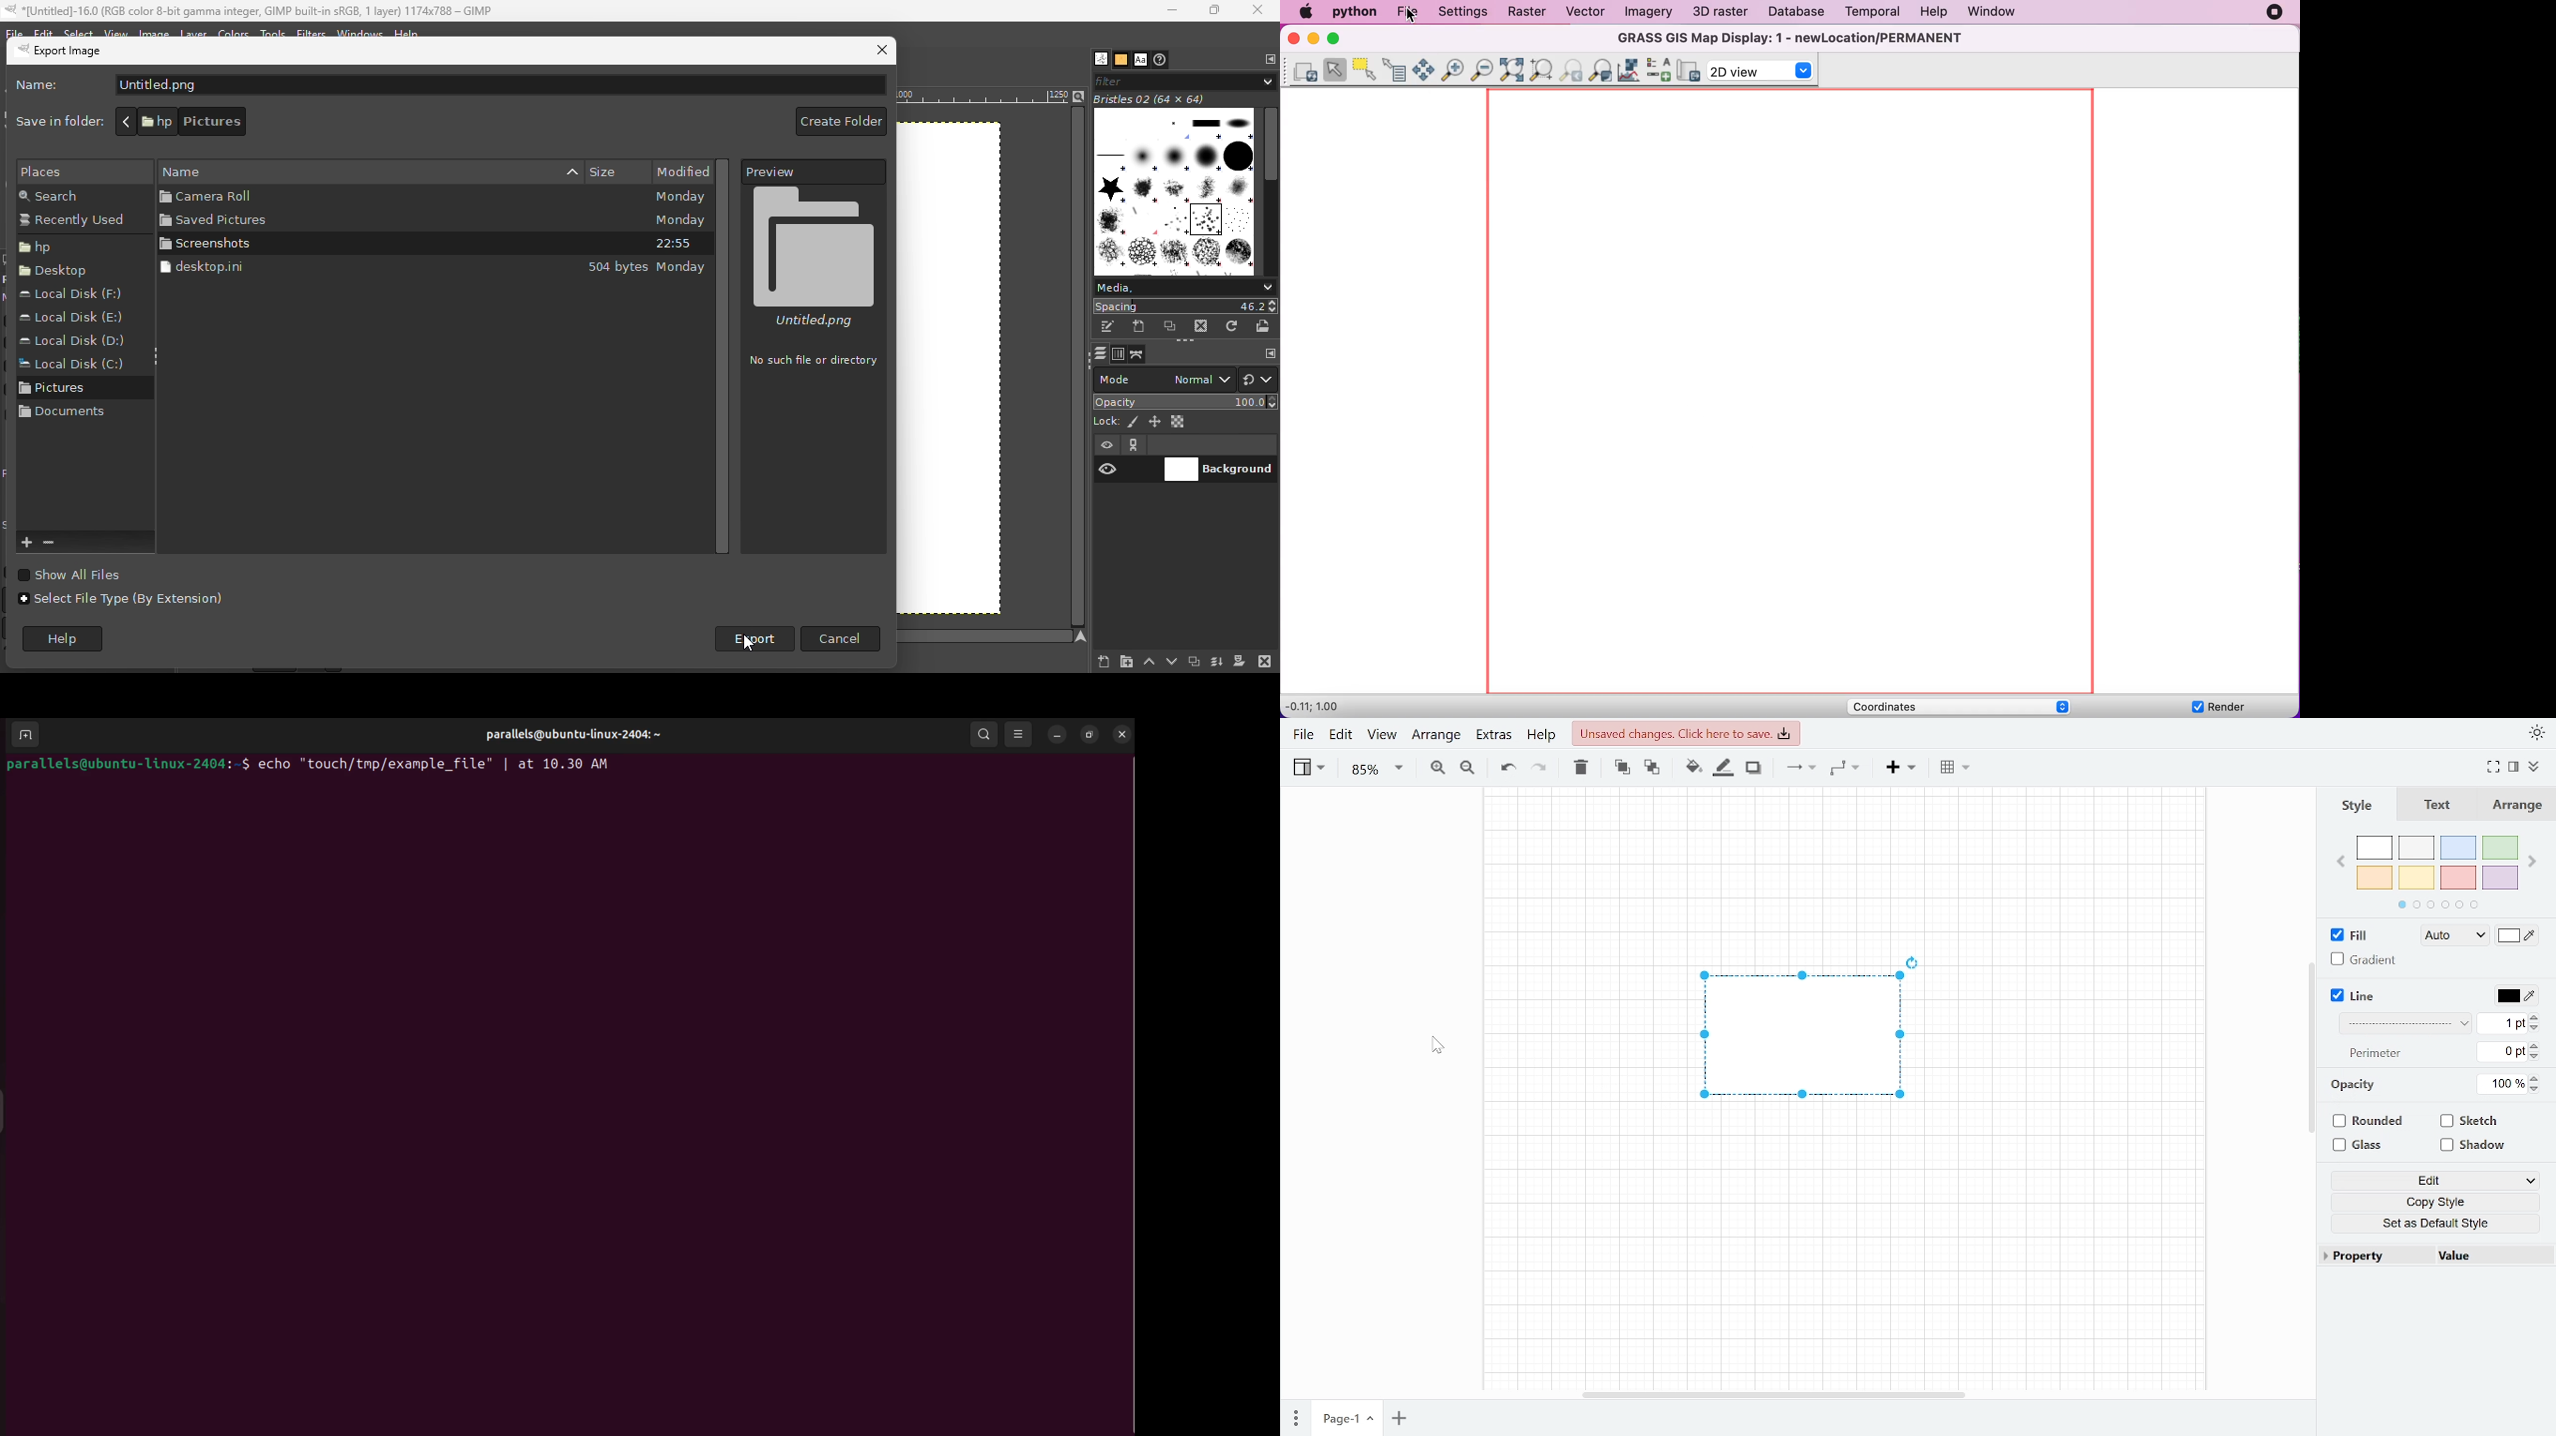  Describe the element at coordinates (2538, 731) in the screenshot. I see `Appearence` at that location.